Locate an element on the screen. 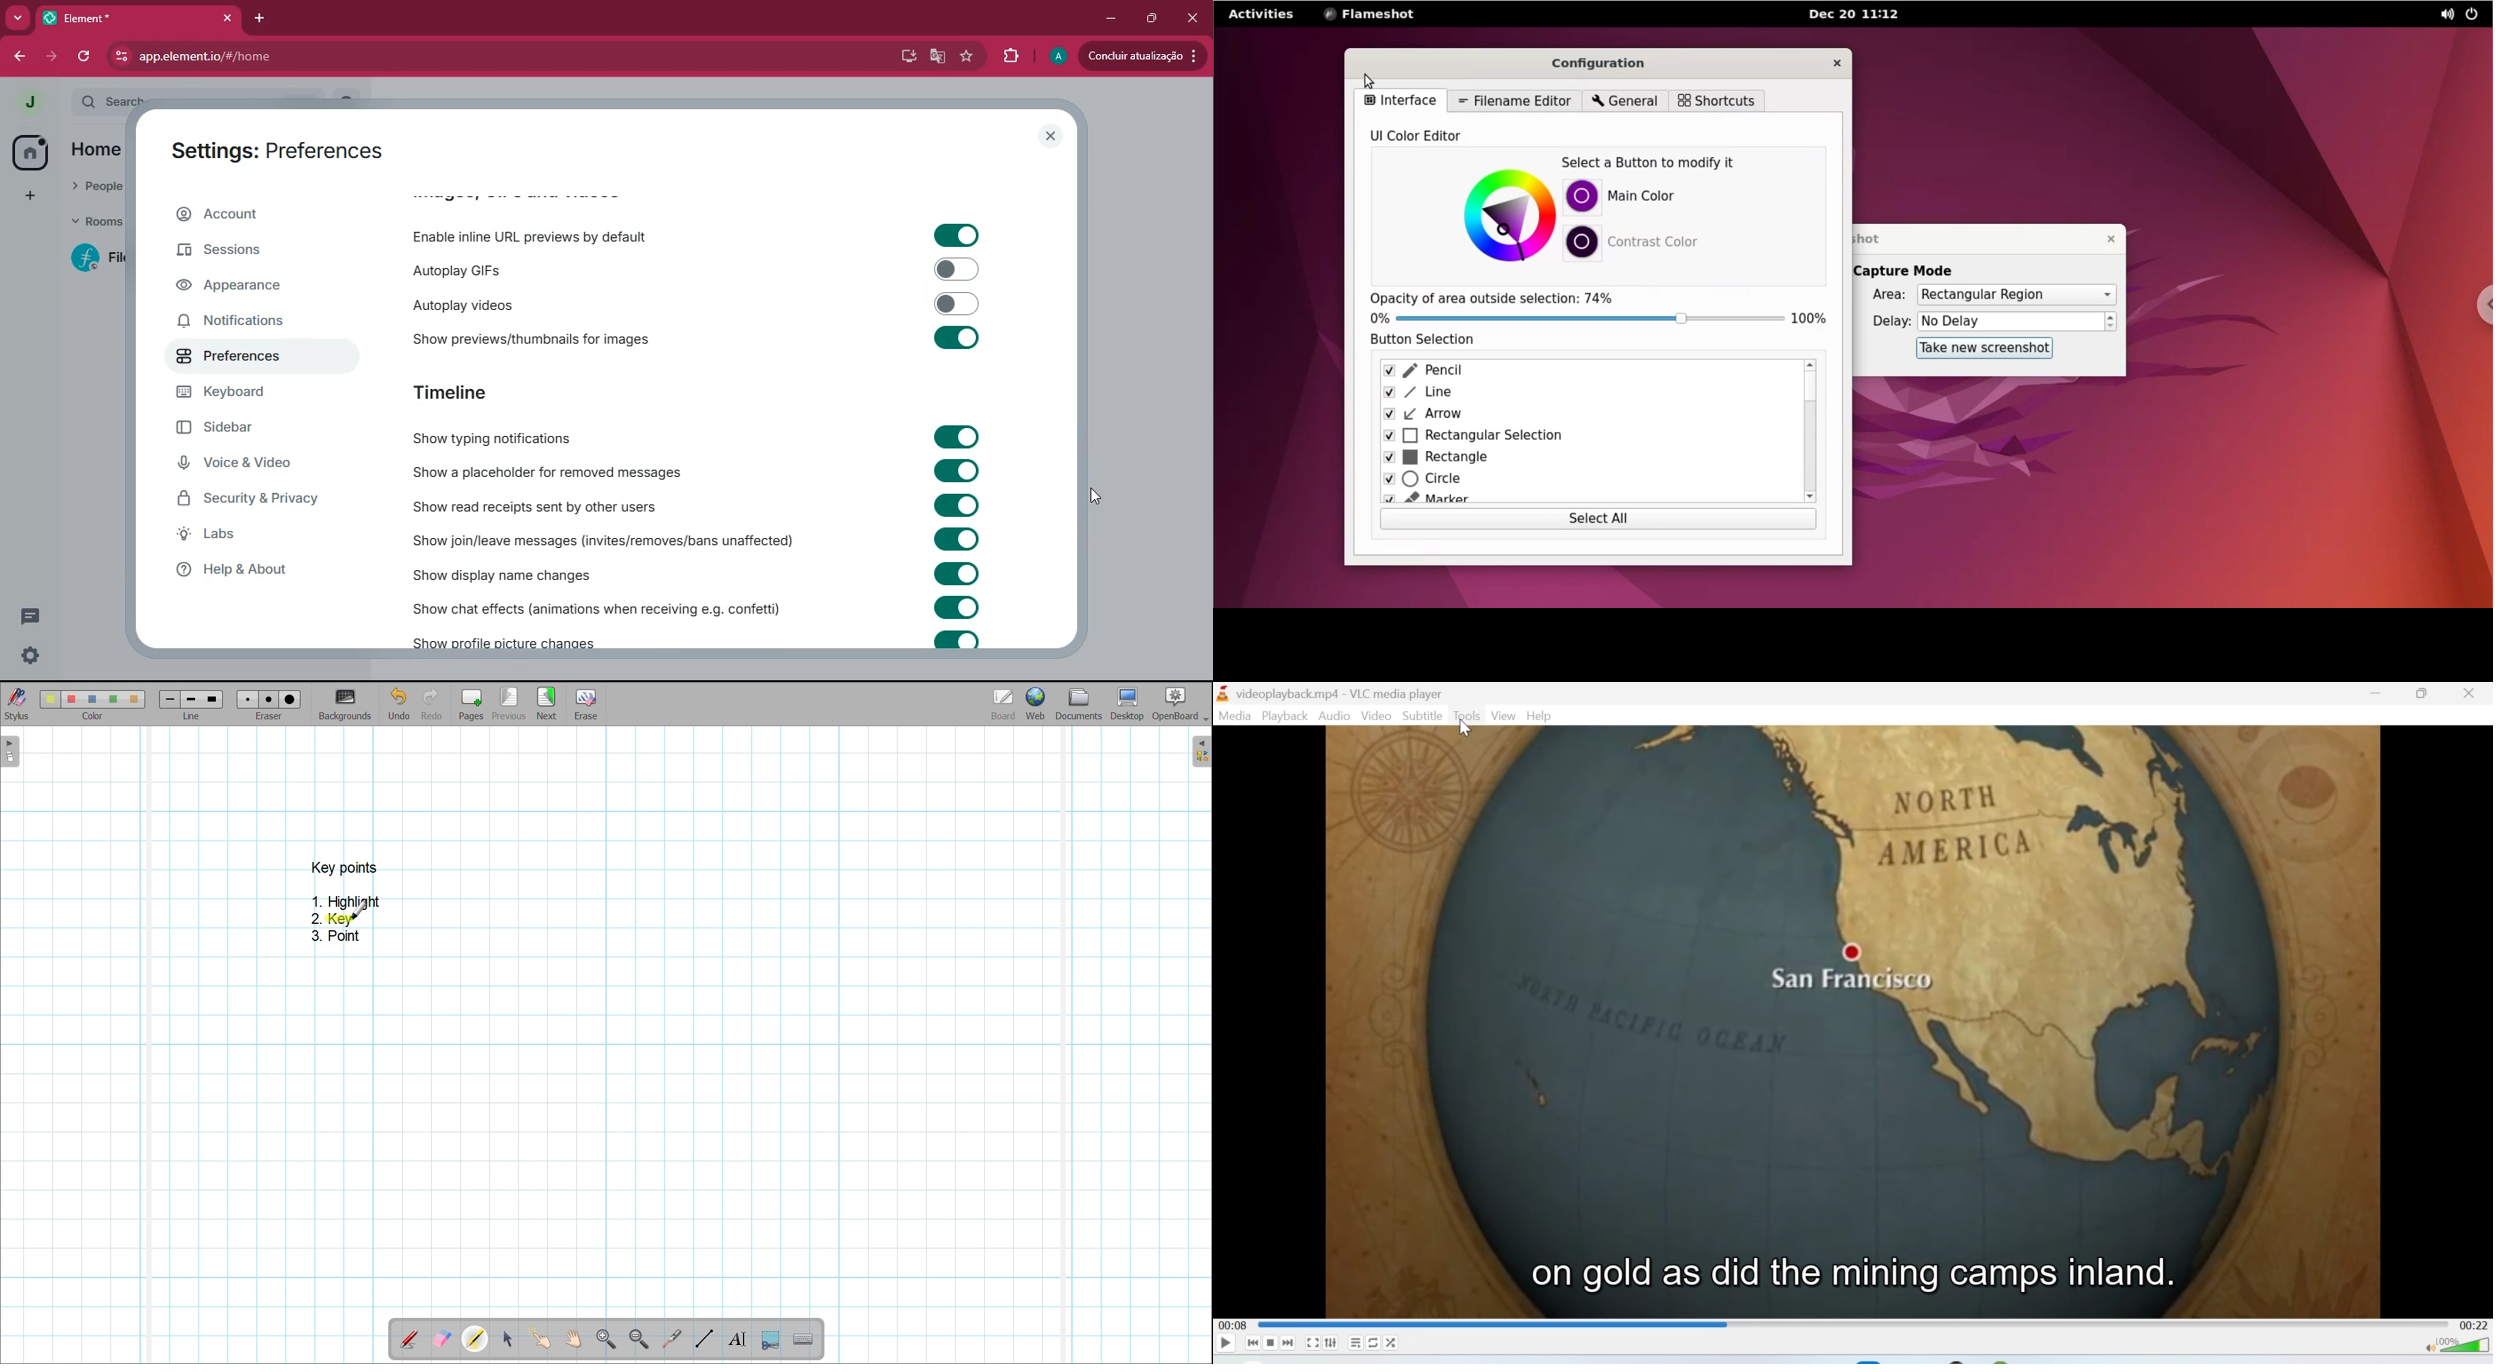  home is located at coordinates (30, 152).